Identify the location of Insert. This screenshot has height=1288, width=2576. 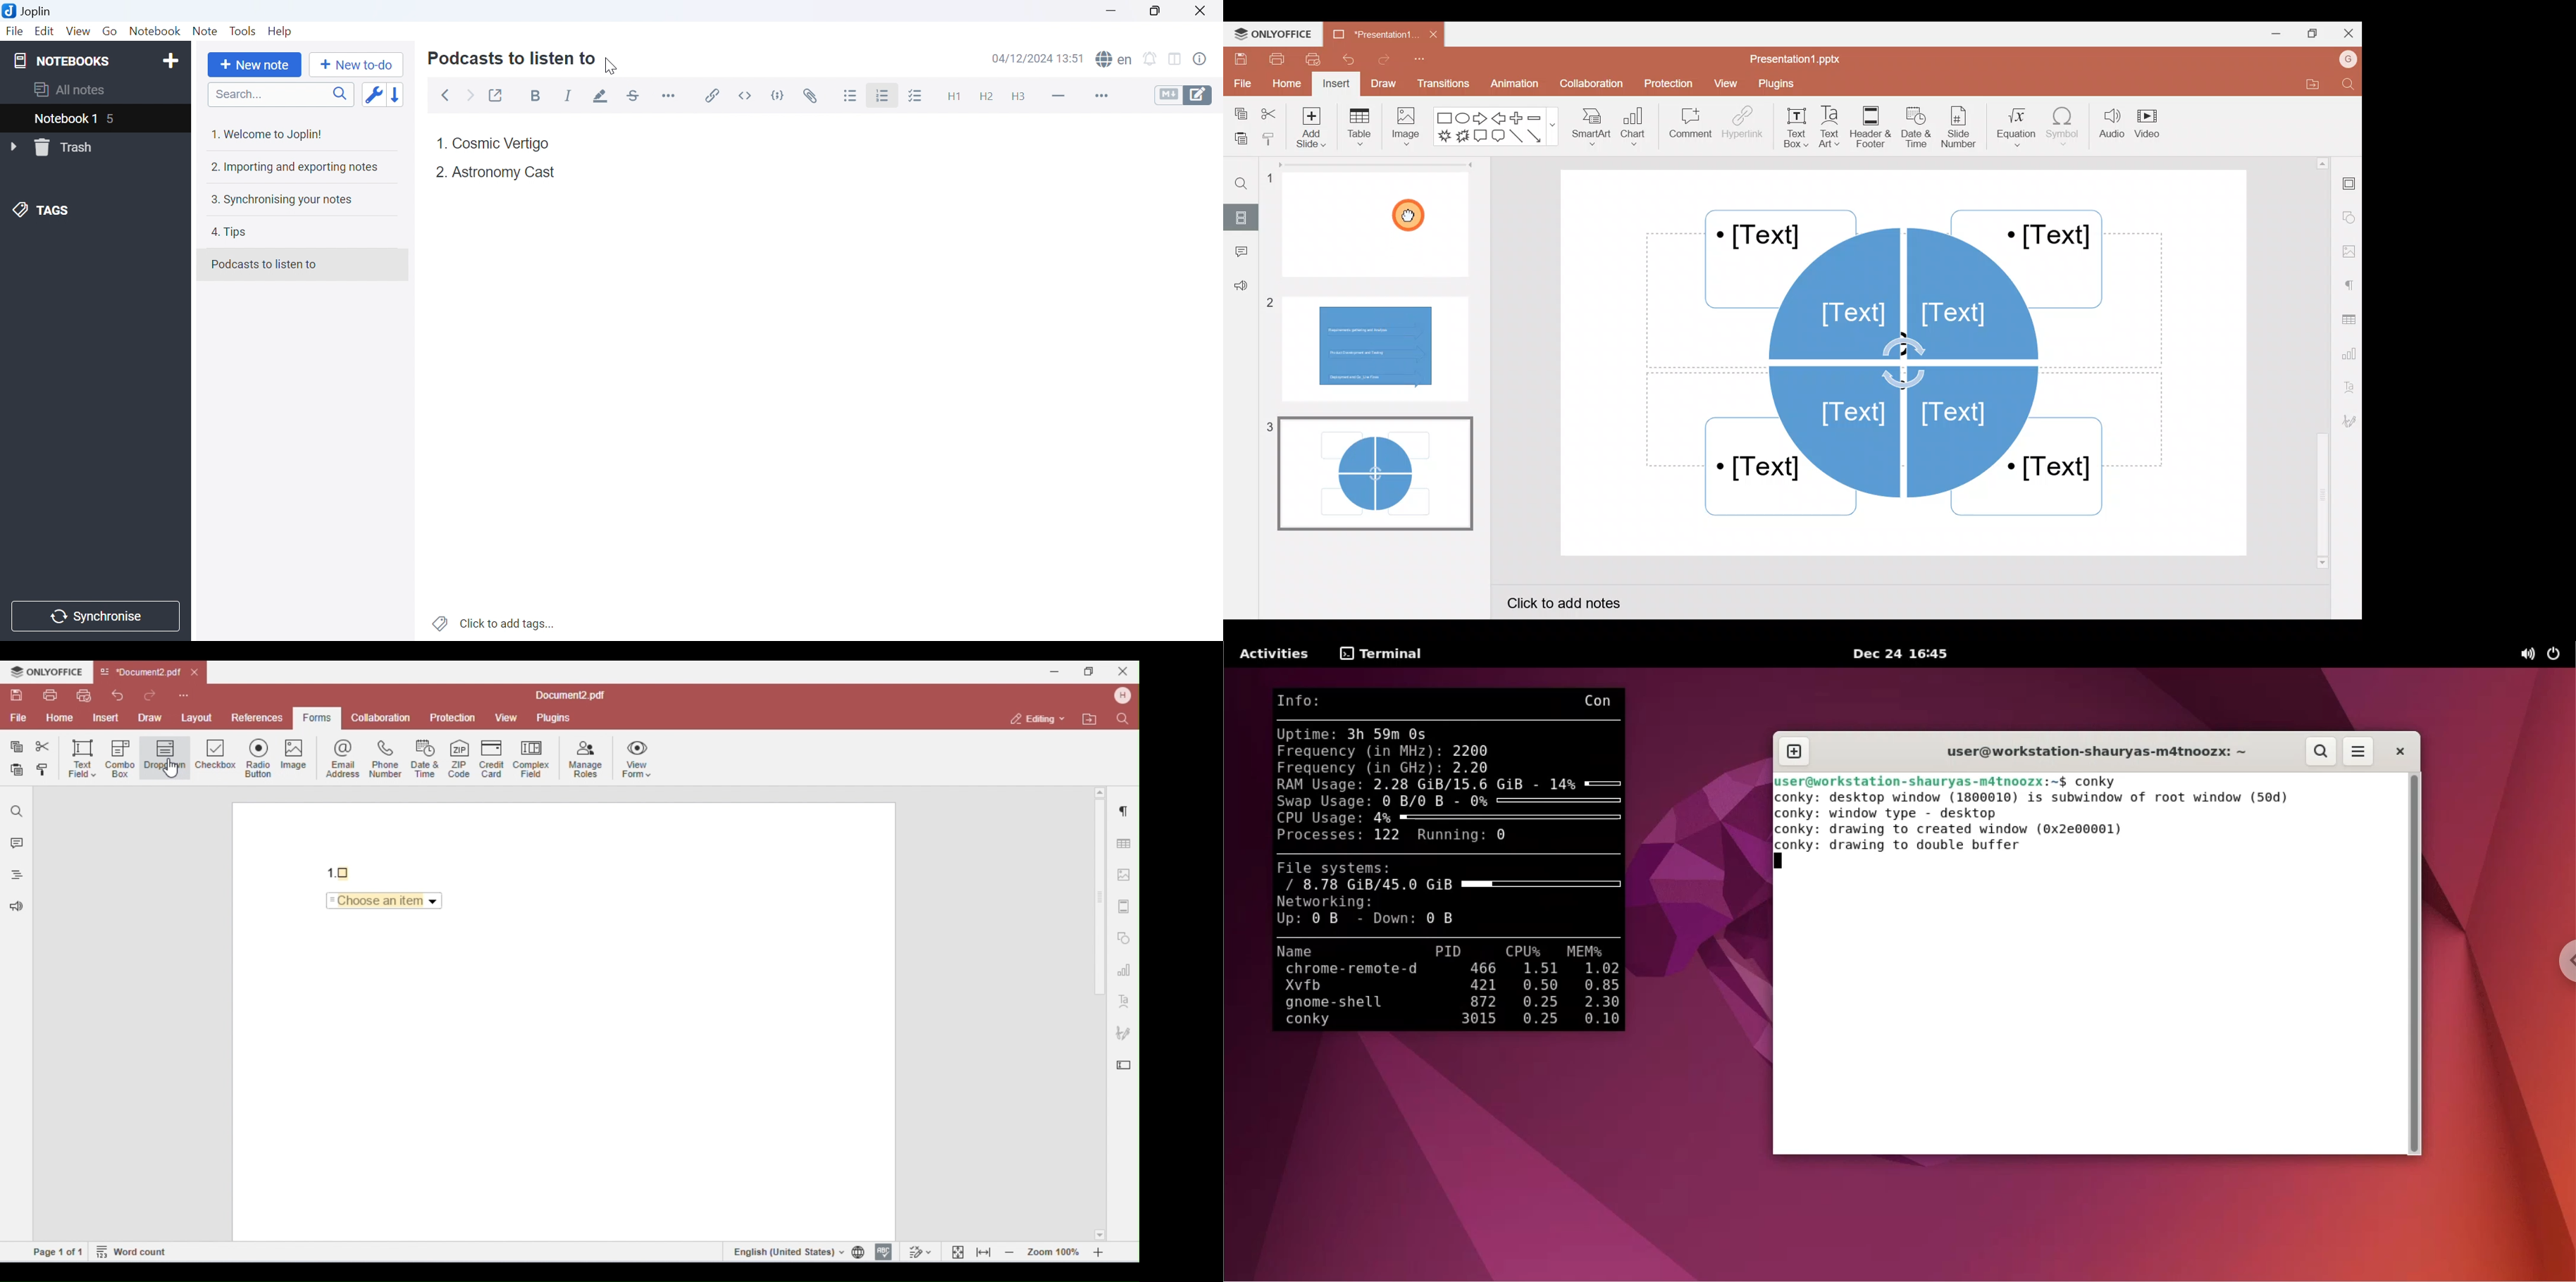
(1336, 83).